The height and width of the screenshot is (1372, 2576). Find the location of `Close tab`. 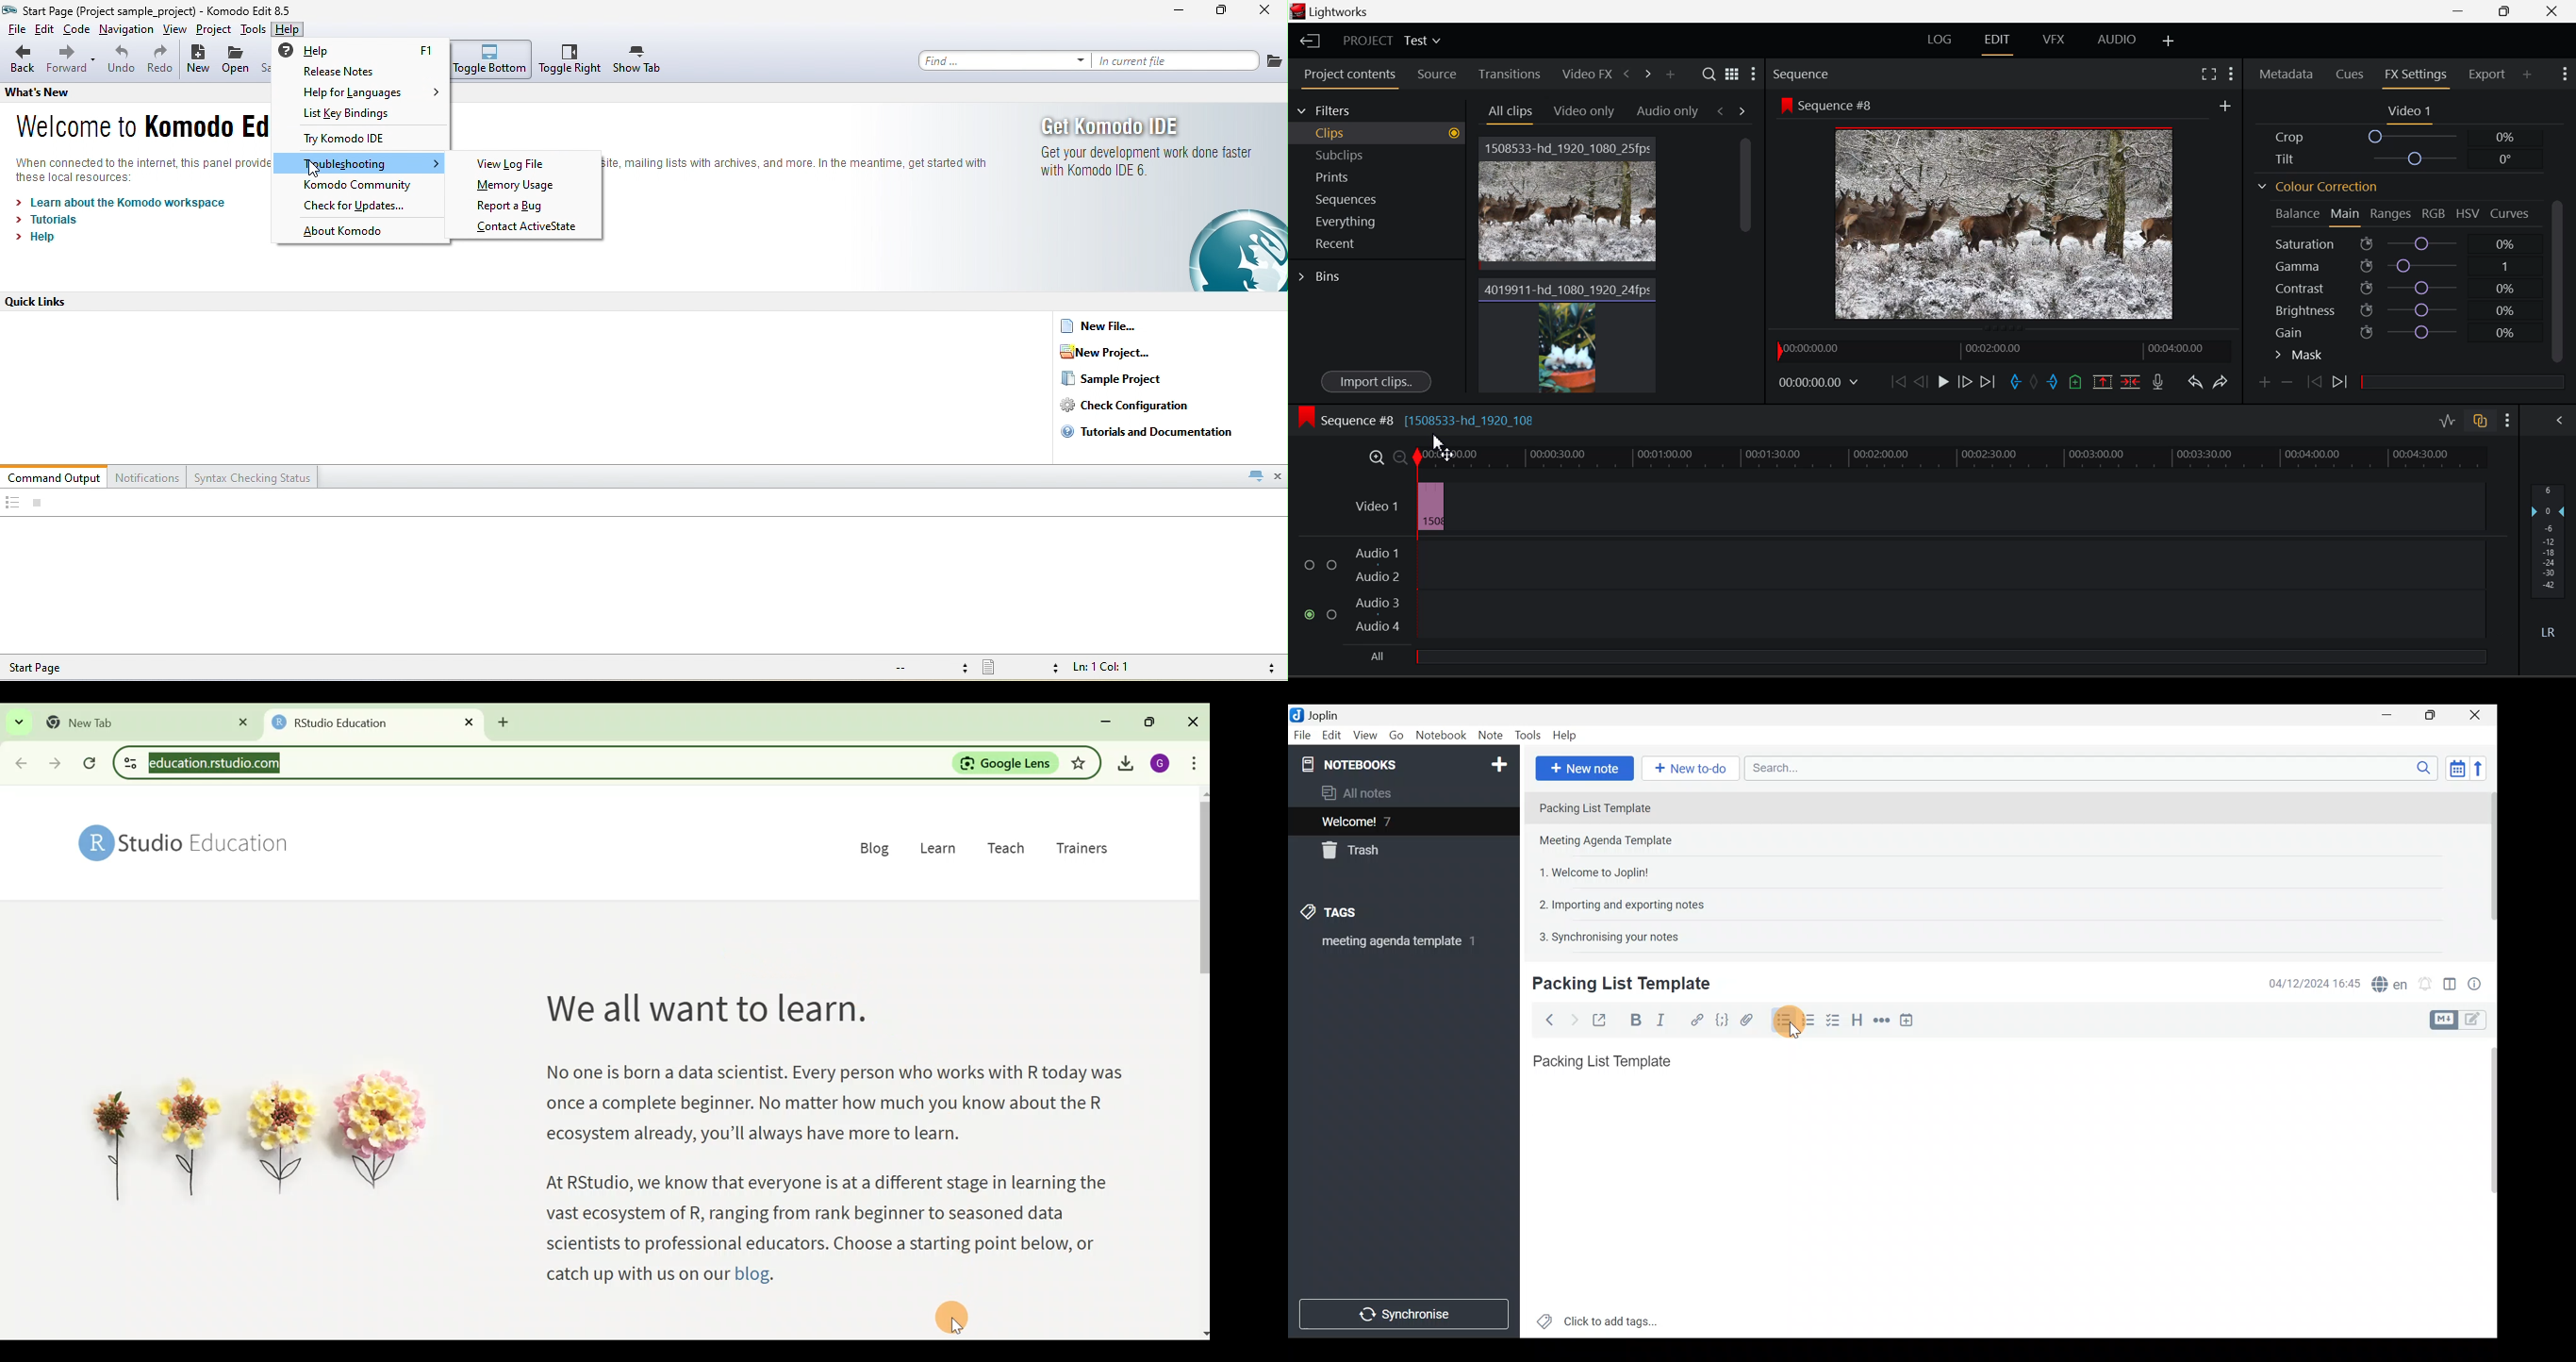

Close tab is located at coordinates (465, 723).